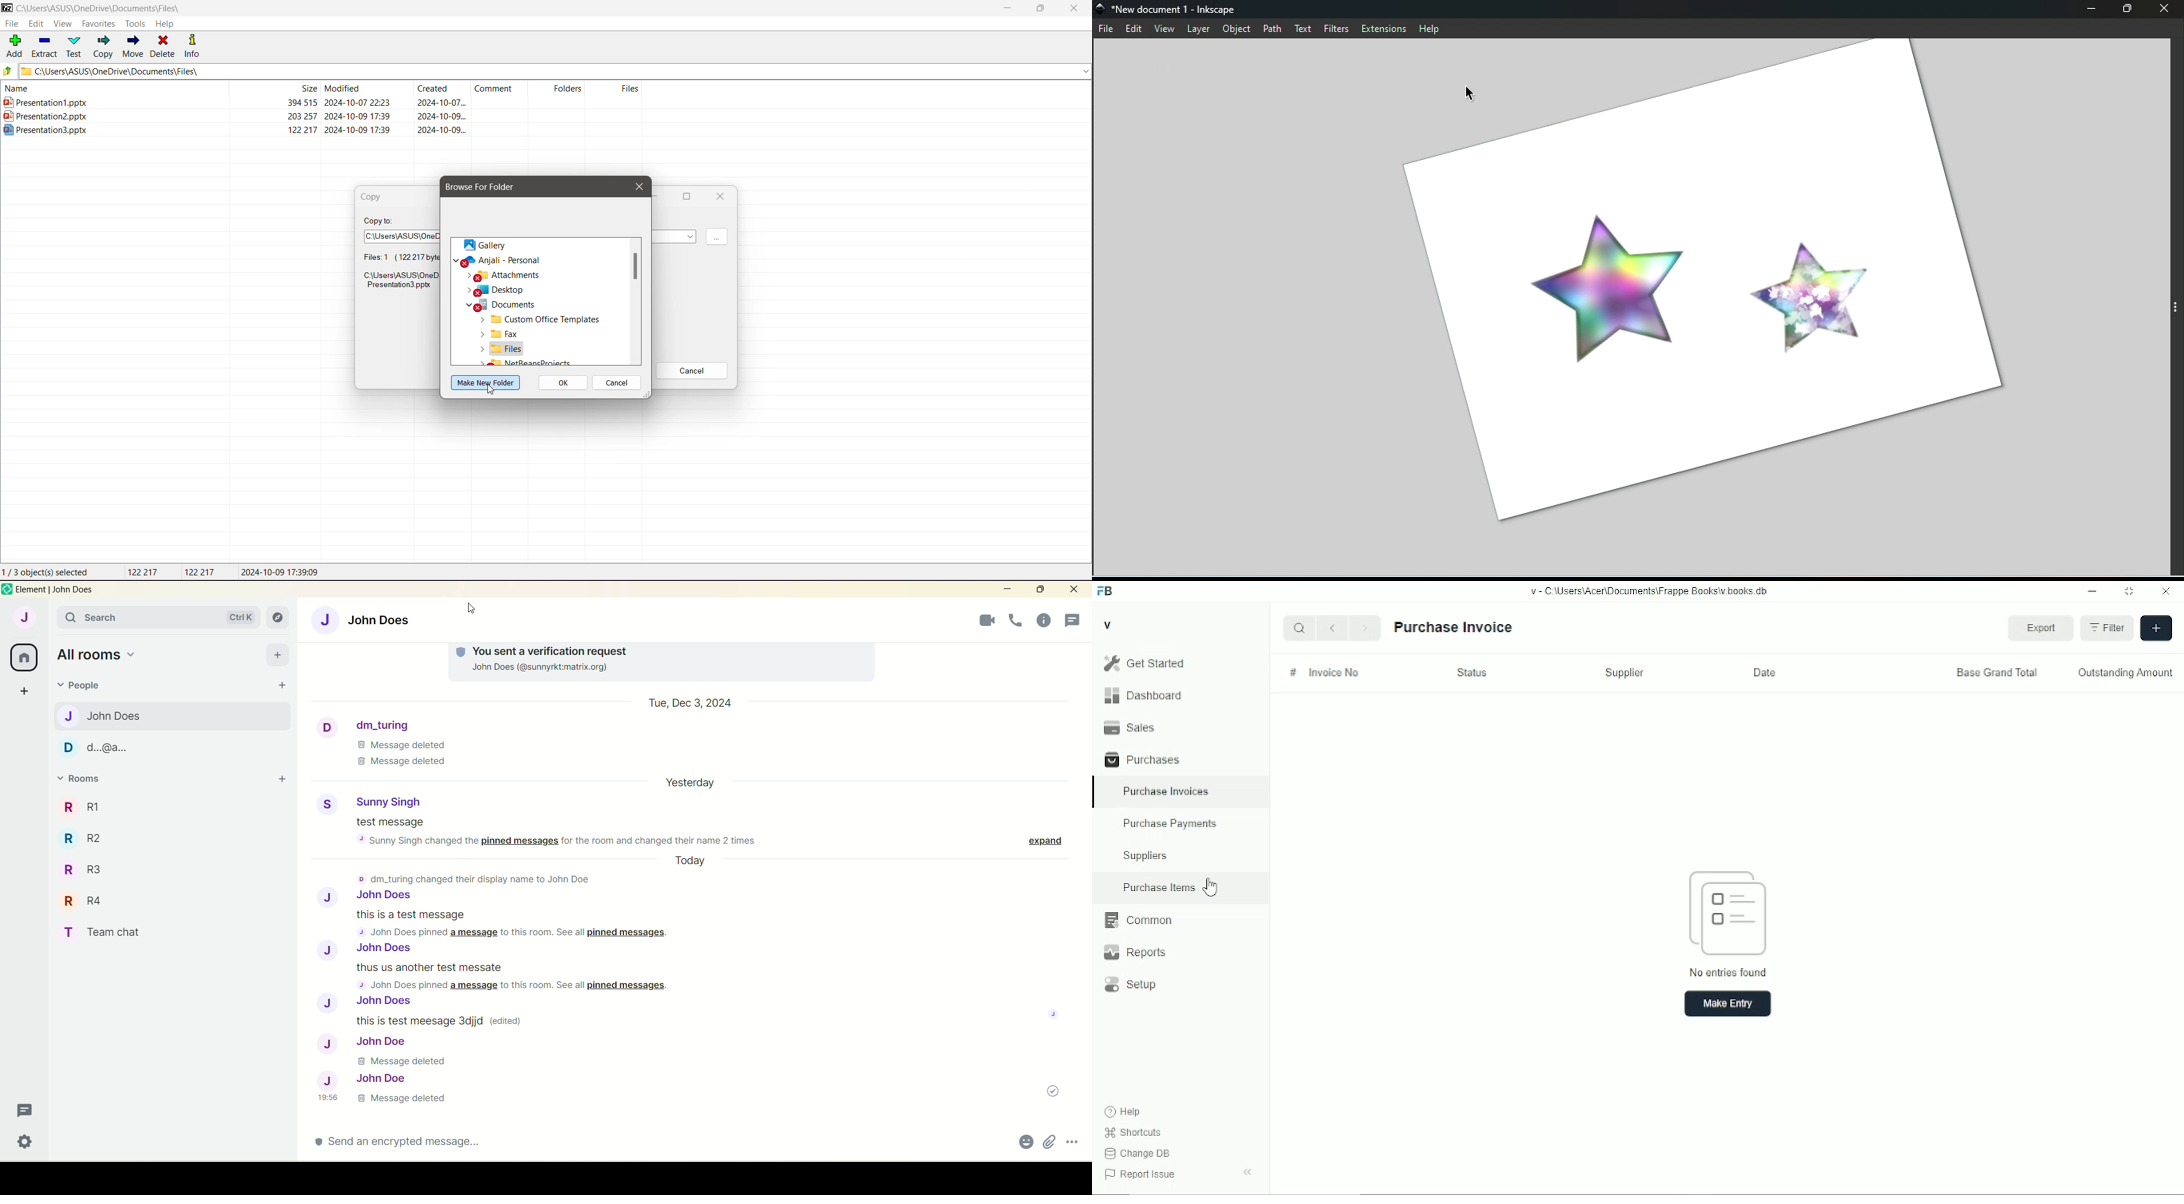  Describe the element at coordinates (98, 748) in the screenshot. I see `d...@a...` at that location.